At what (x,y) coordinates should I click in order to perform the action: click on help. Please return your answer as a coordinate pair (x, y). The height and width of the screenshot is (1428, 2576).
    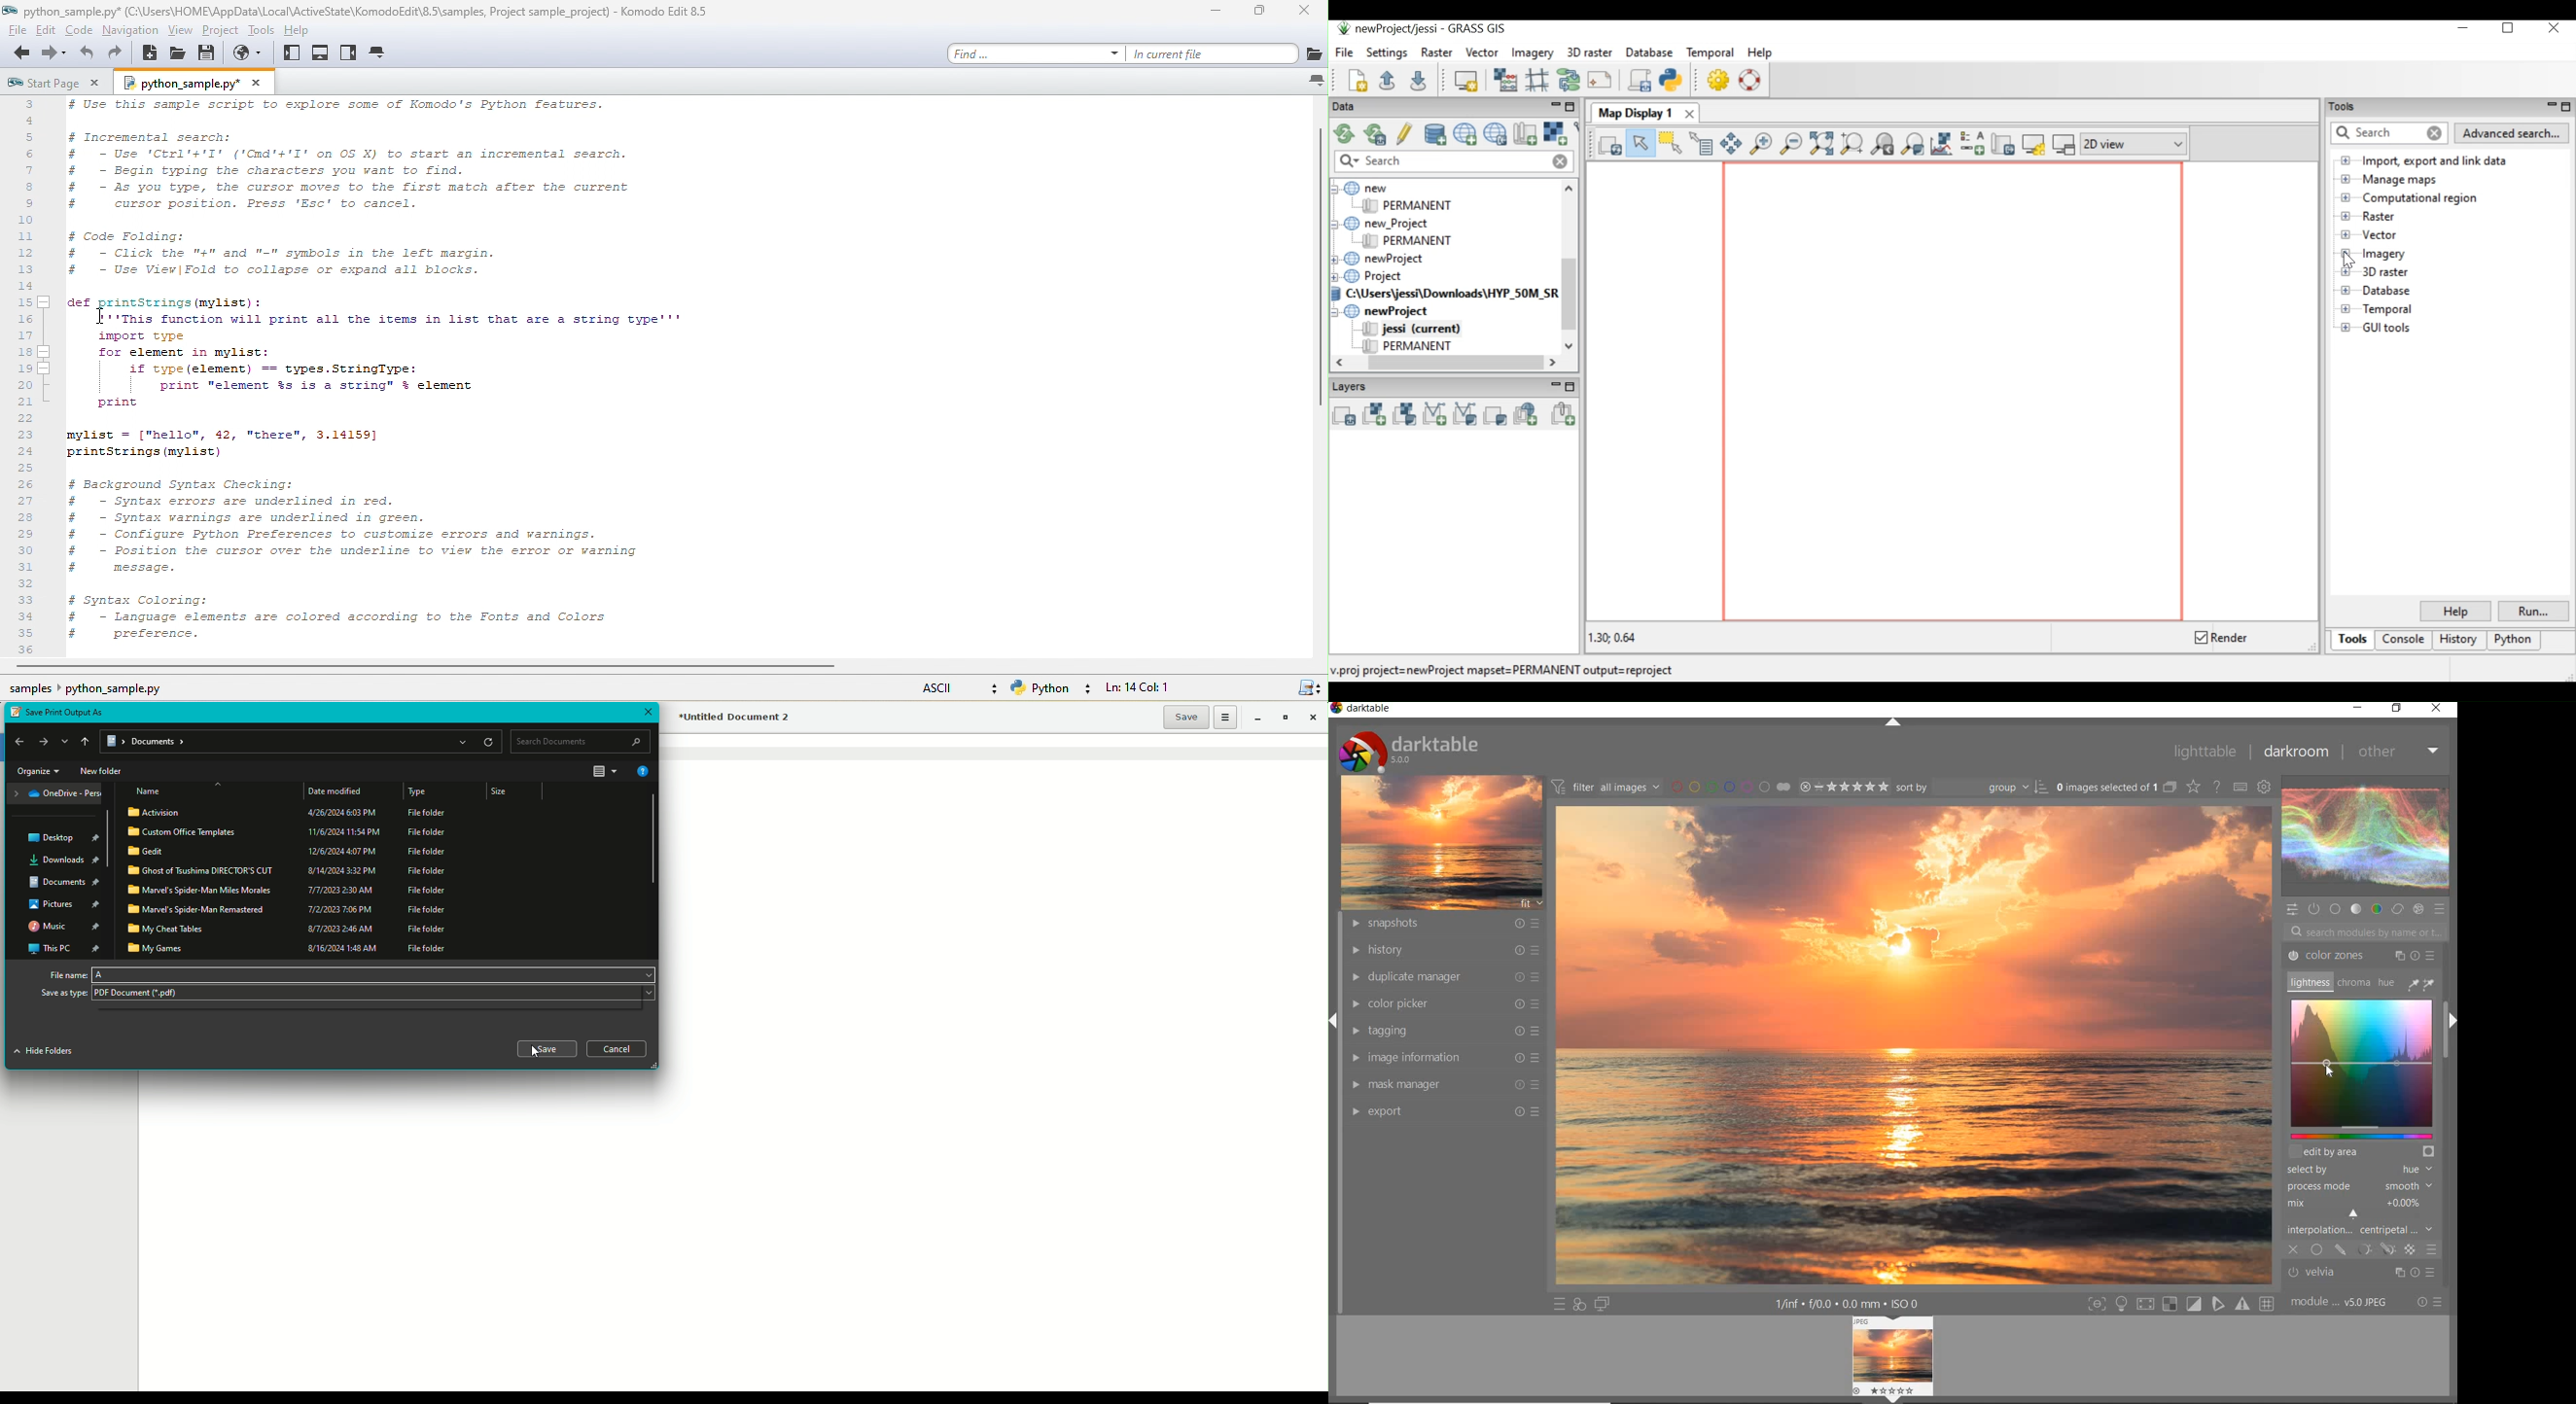
    Looking at the image, I should click on (304, 34).